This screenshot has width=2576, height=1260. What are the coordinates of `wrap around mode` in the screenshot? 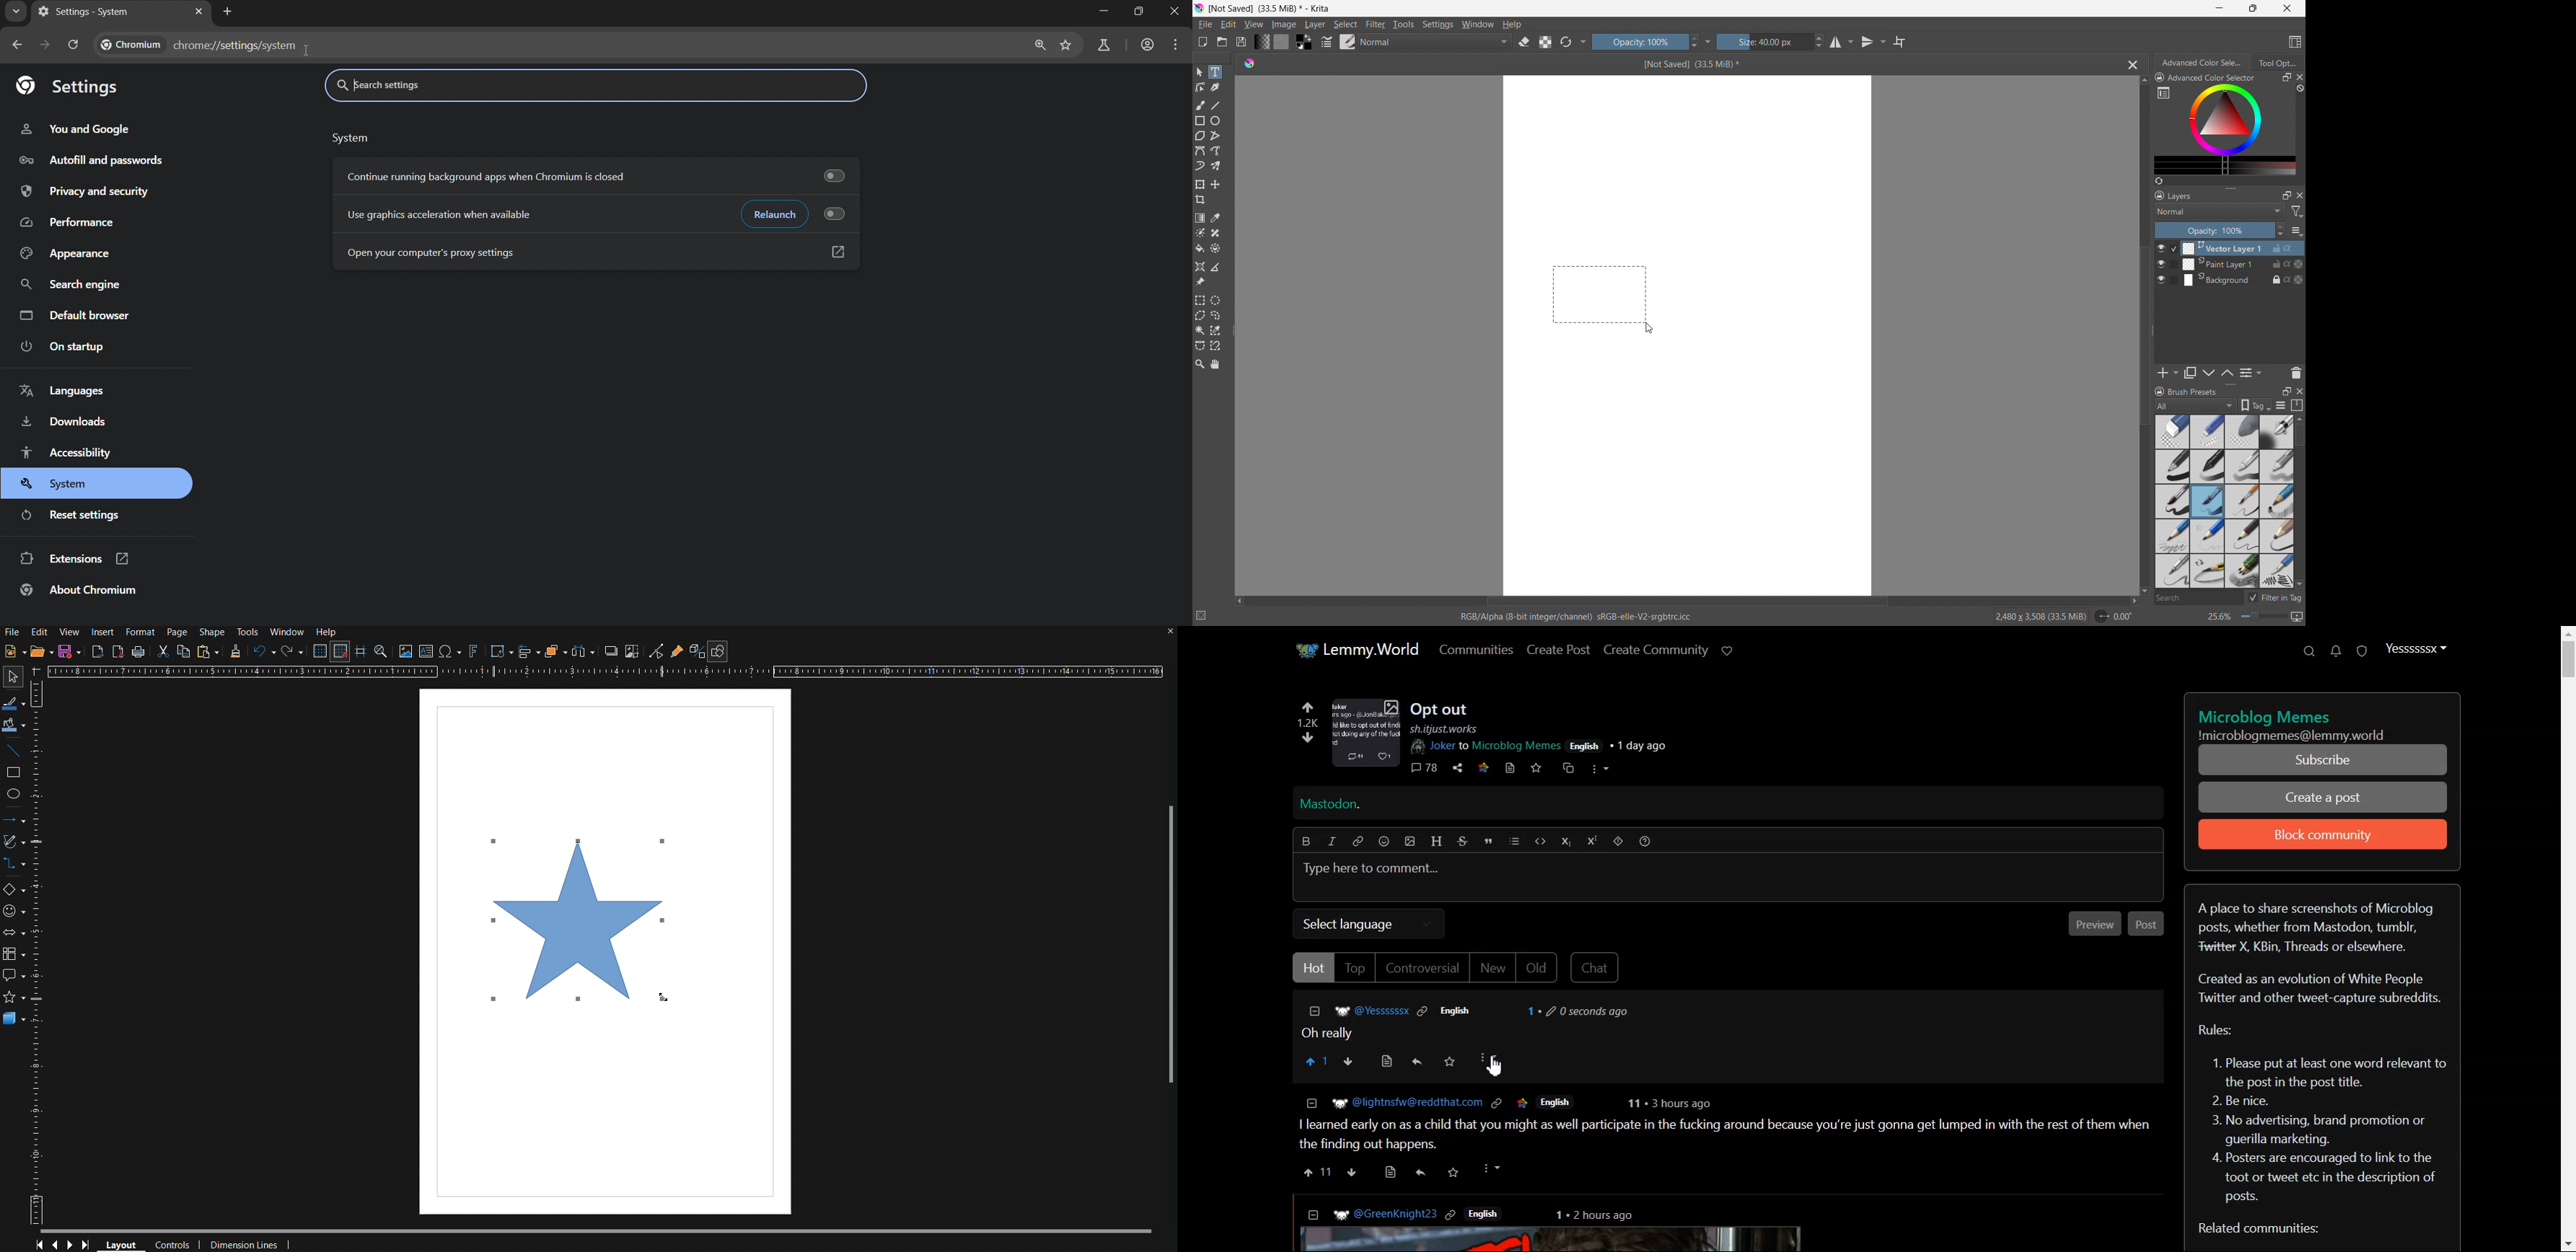 It's located at (1900, 41).